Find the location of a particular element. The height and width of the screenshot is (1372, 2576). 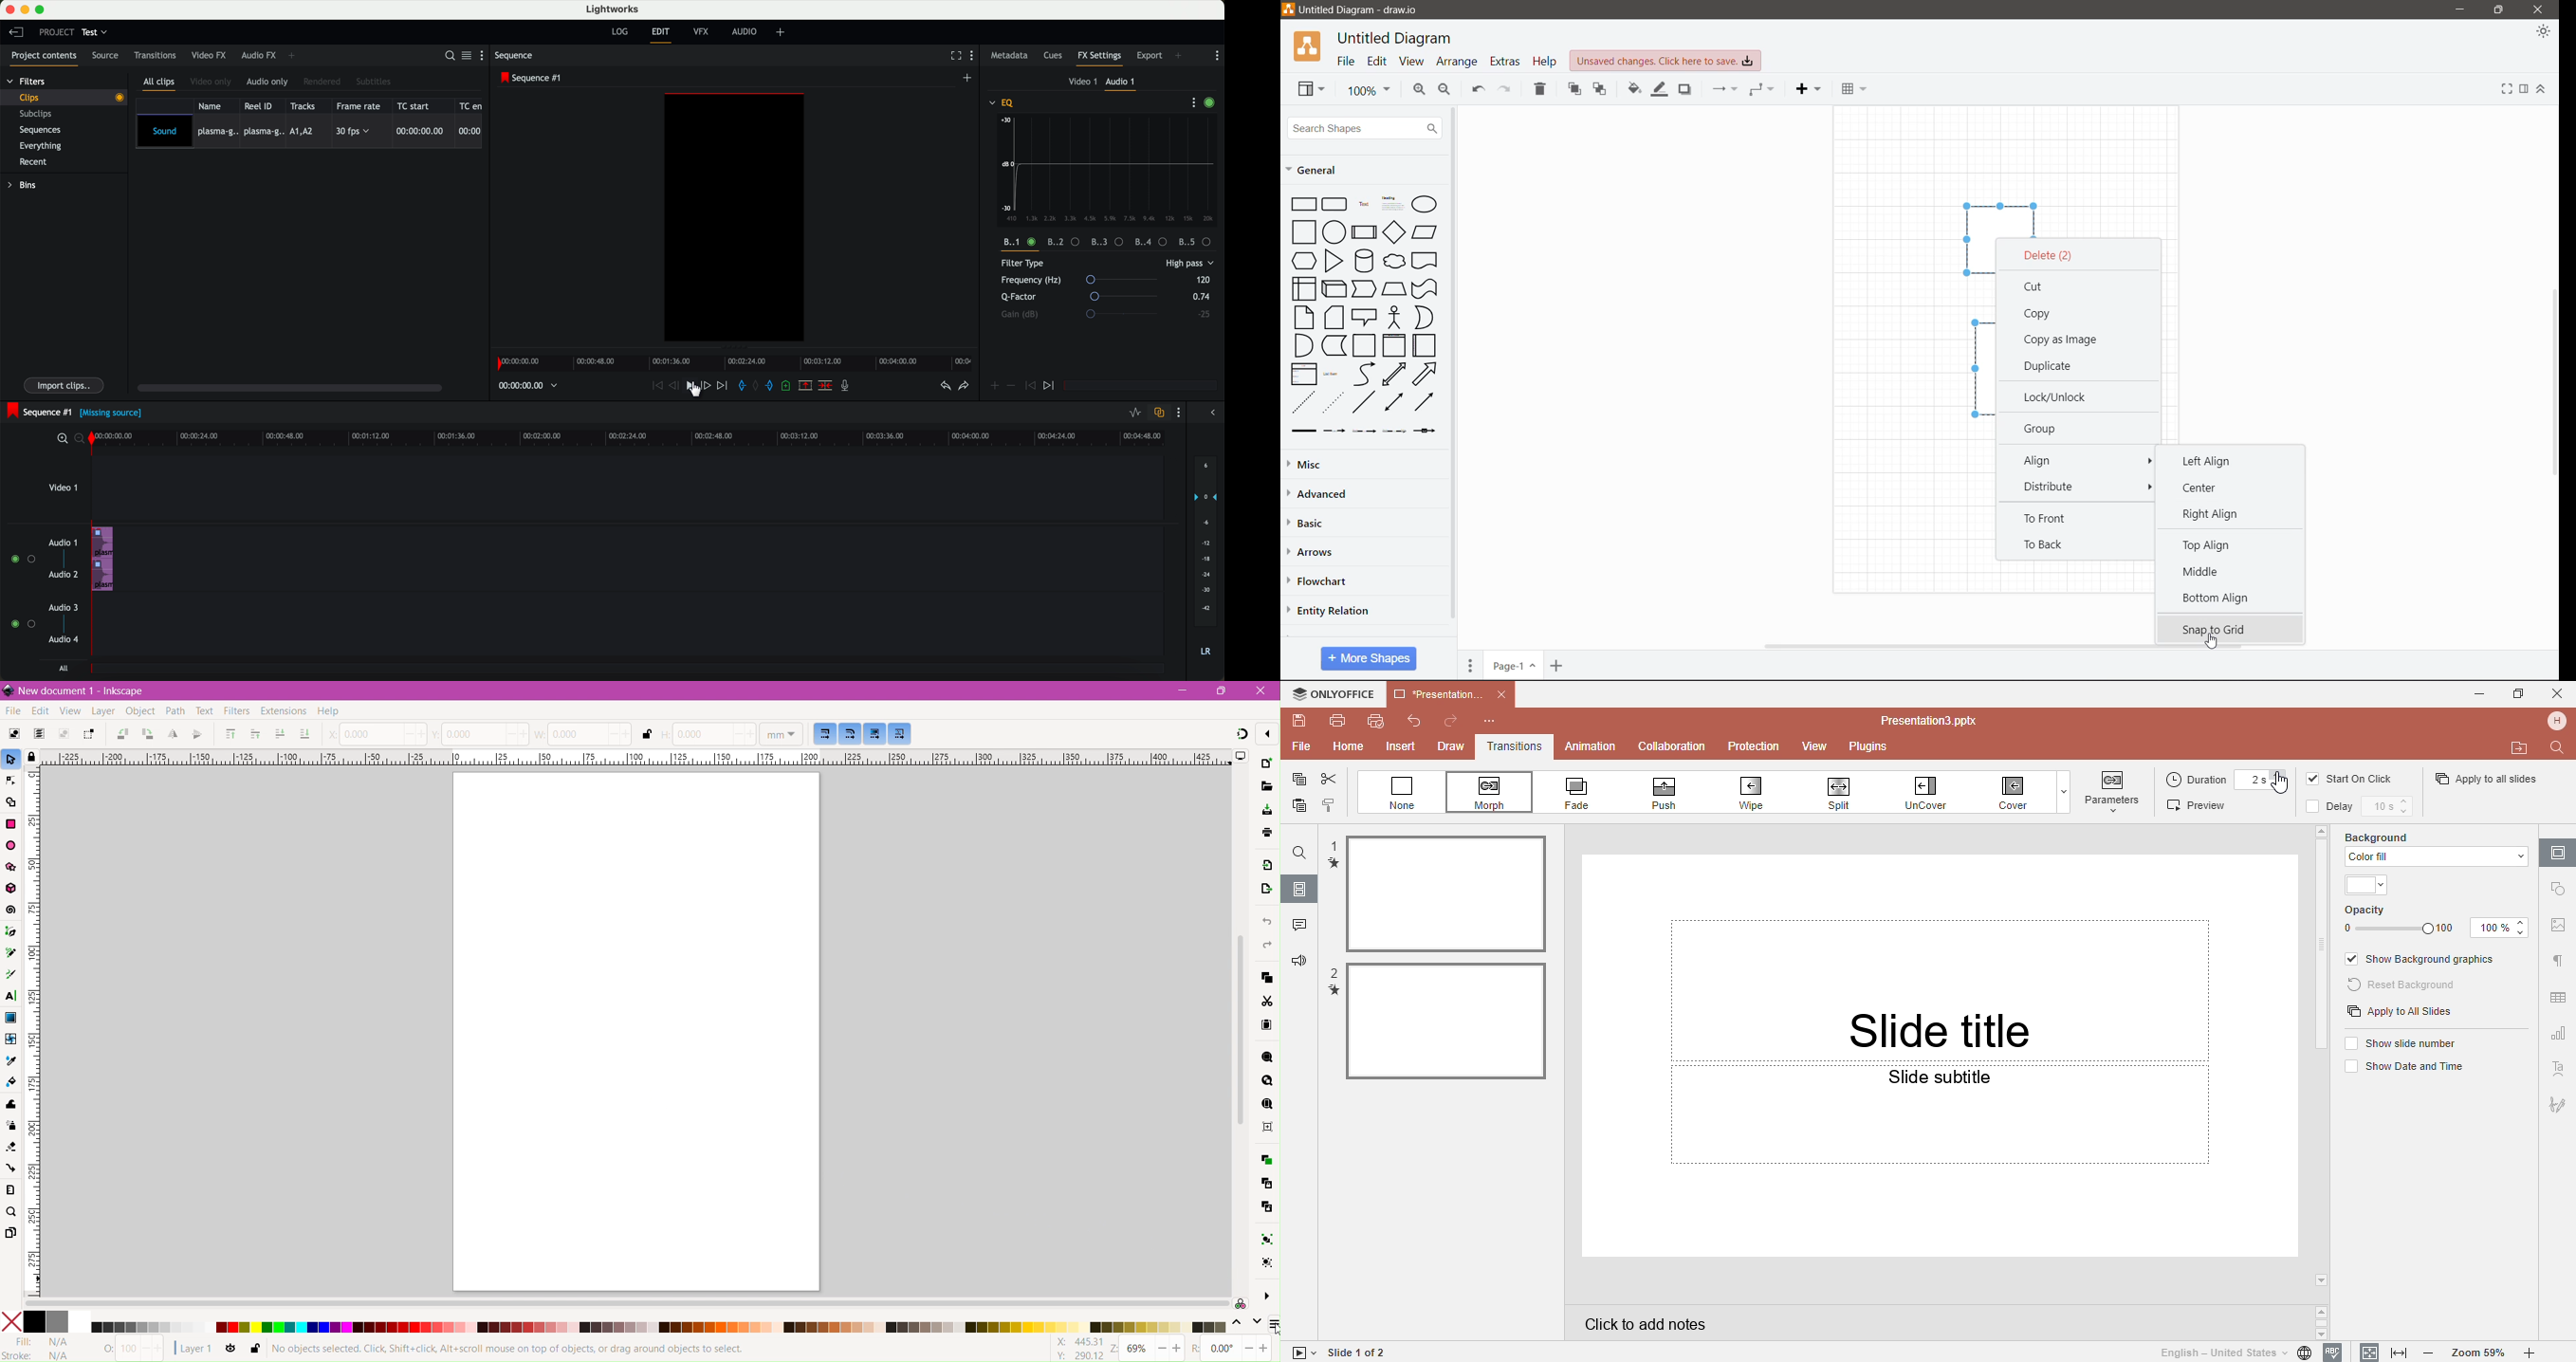

Node Tool is located at coordinates (11, 781).